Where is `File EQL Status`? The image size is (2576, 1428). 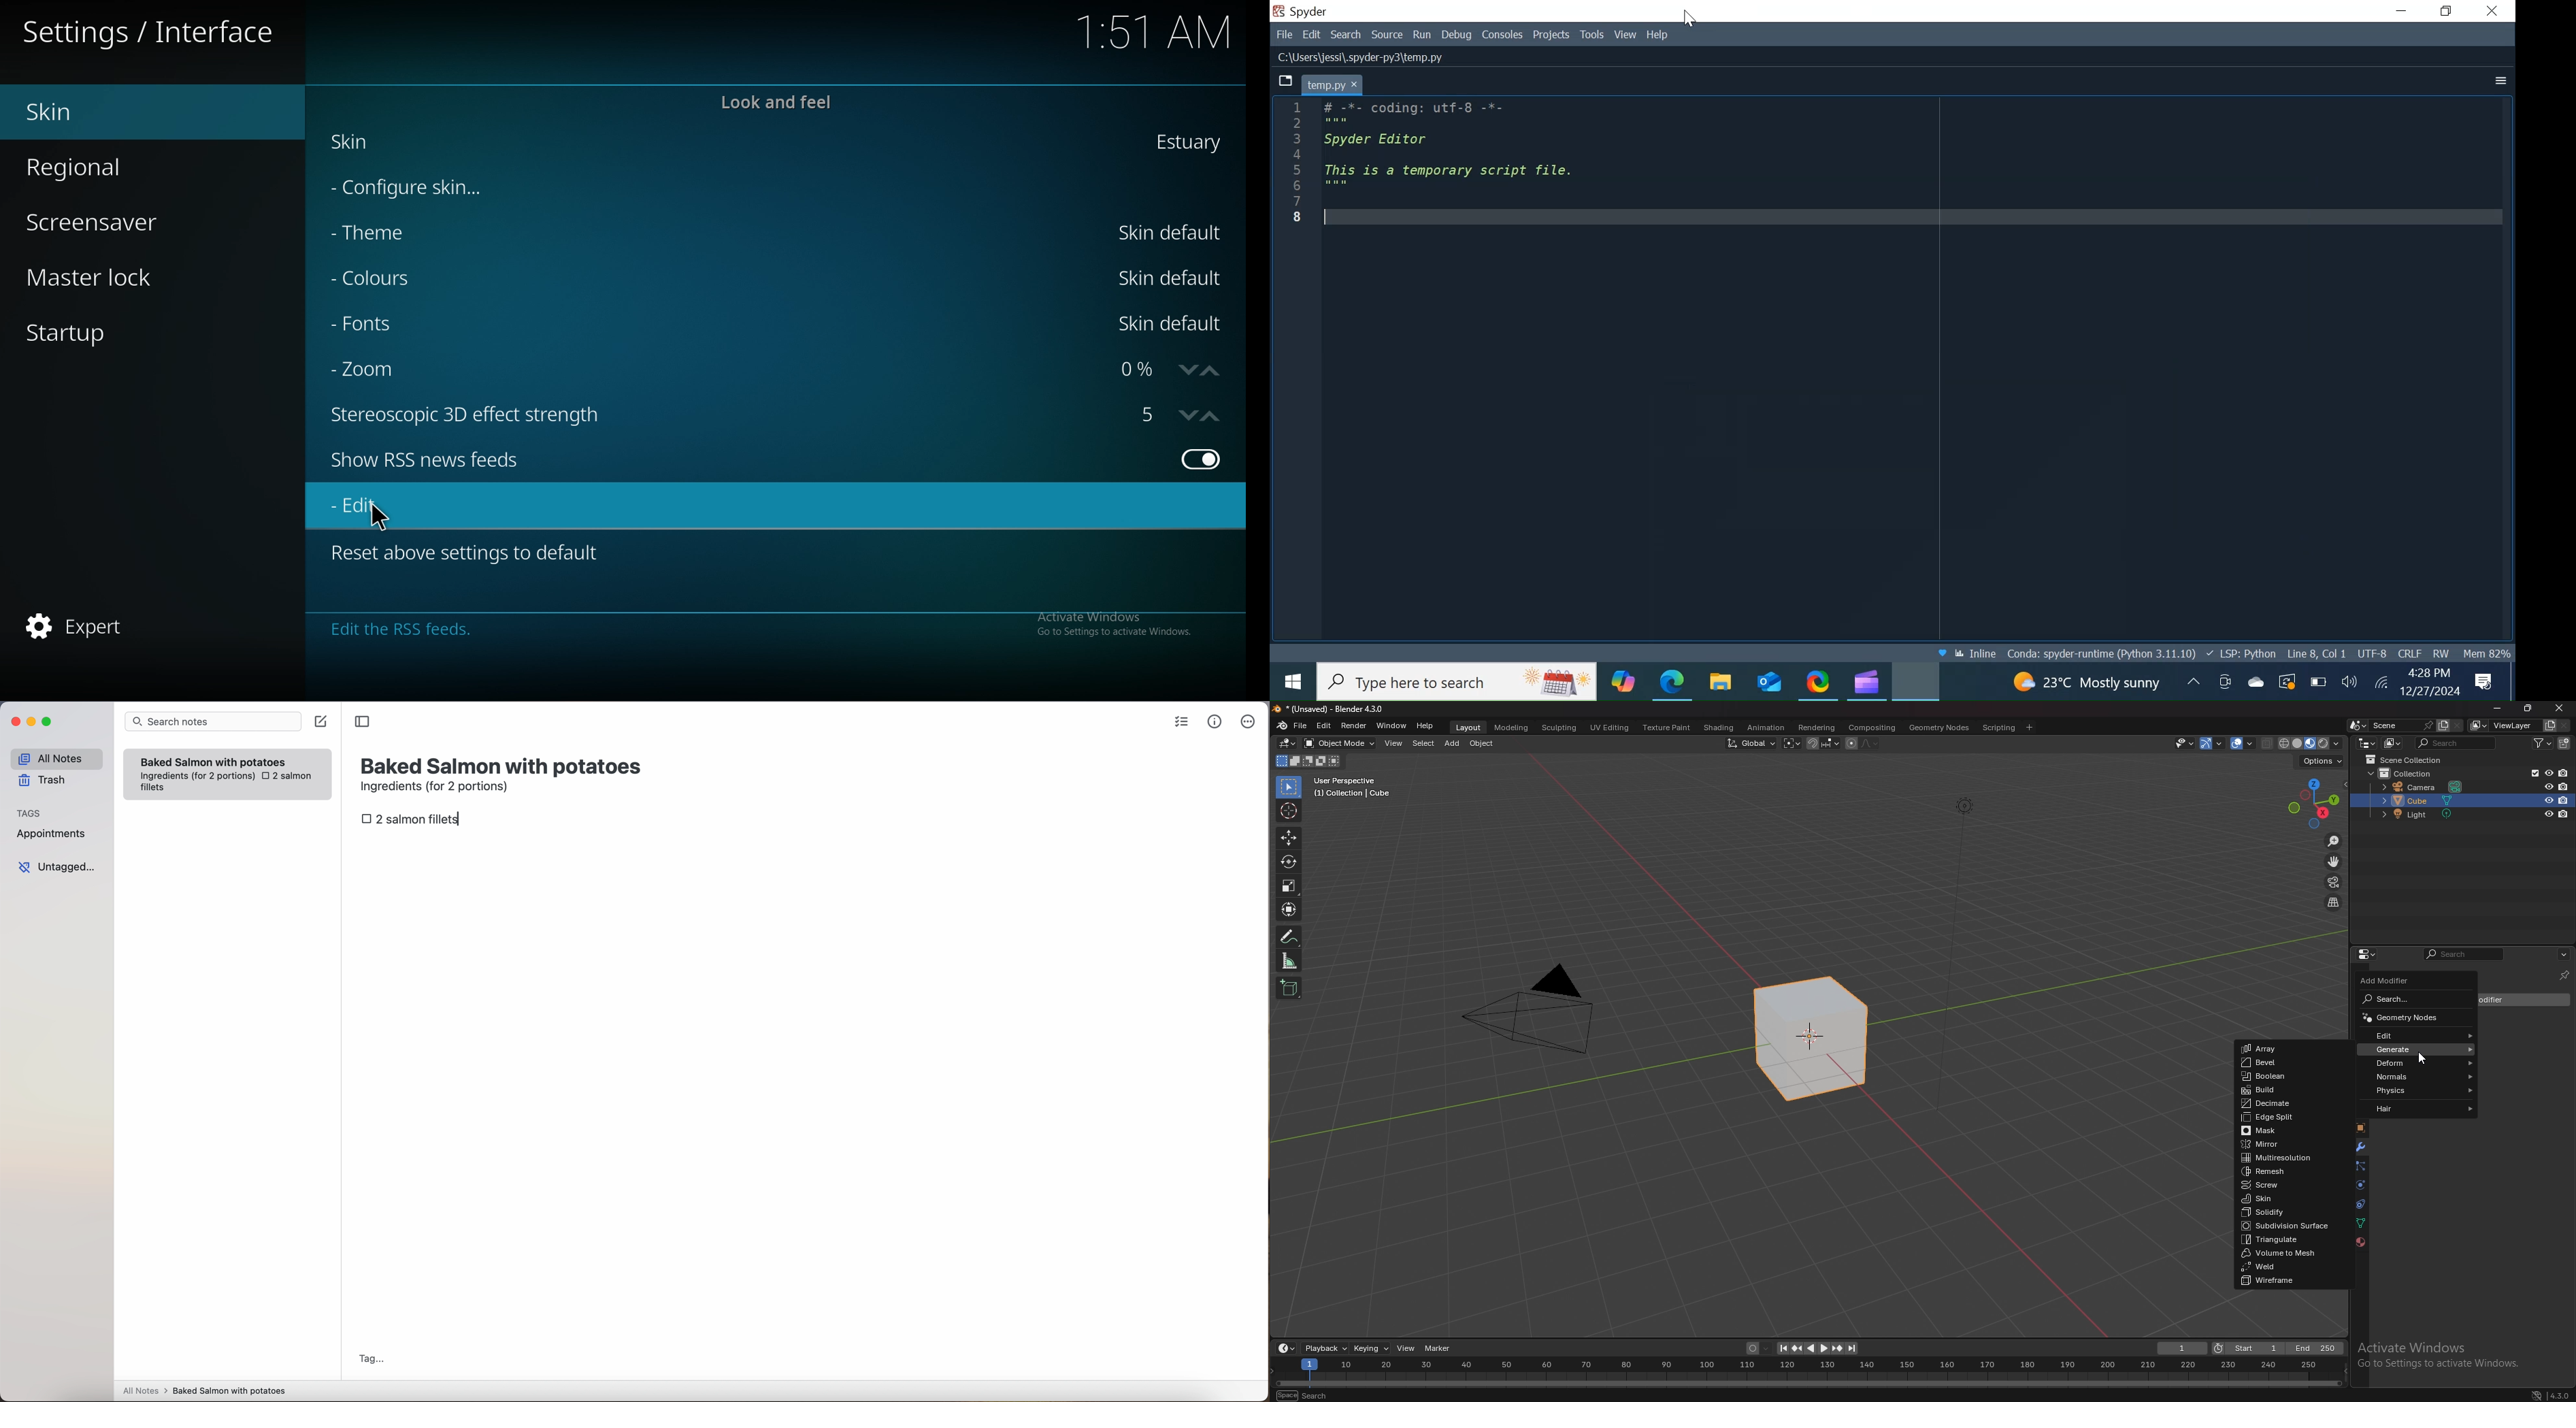 File EQL Status is located at coordinates (2410, 654).